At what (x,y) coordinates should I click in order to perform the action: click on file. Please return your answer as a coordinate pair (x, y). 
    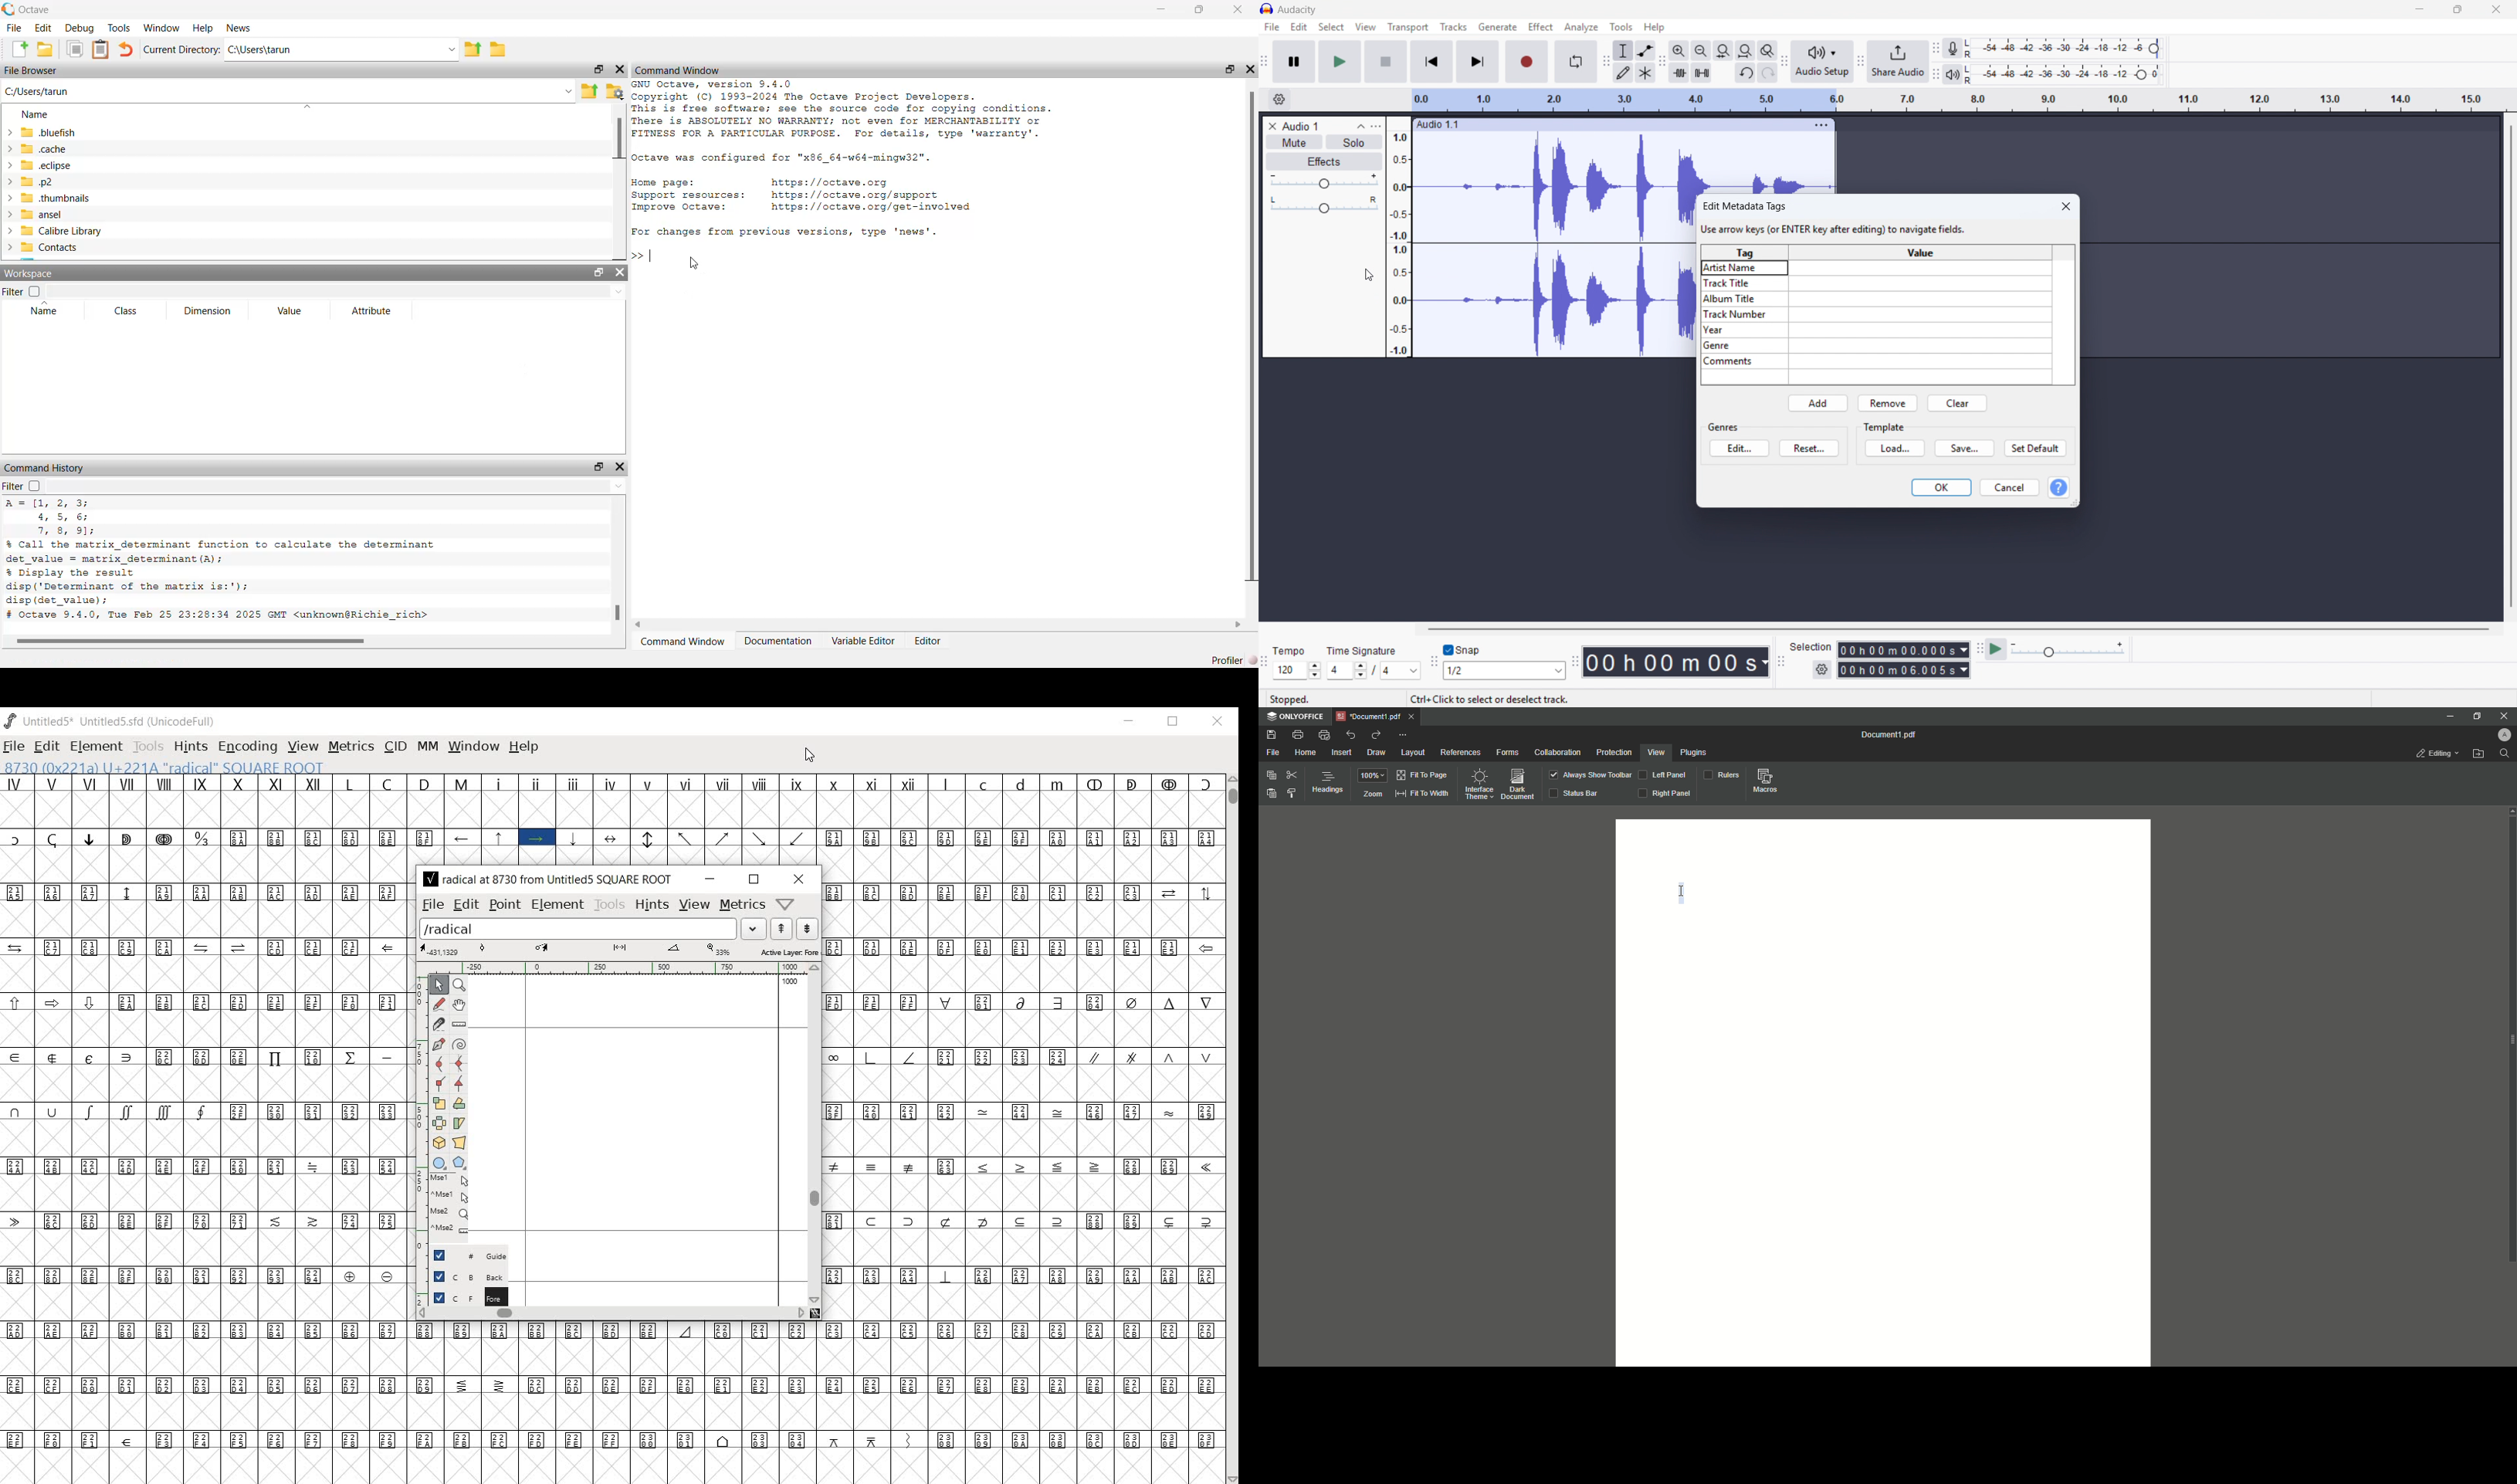
    Looking at the image, I should click on (431, 906).